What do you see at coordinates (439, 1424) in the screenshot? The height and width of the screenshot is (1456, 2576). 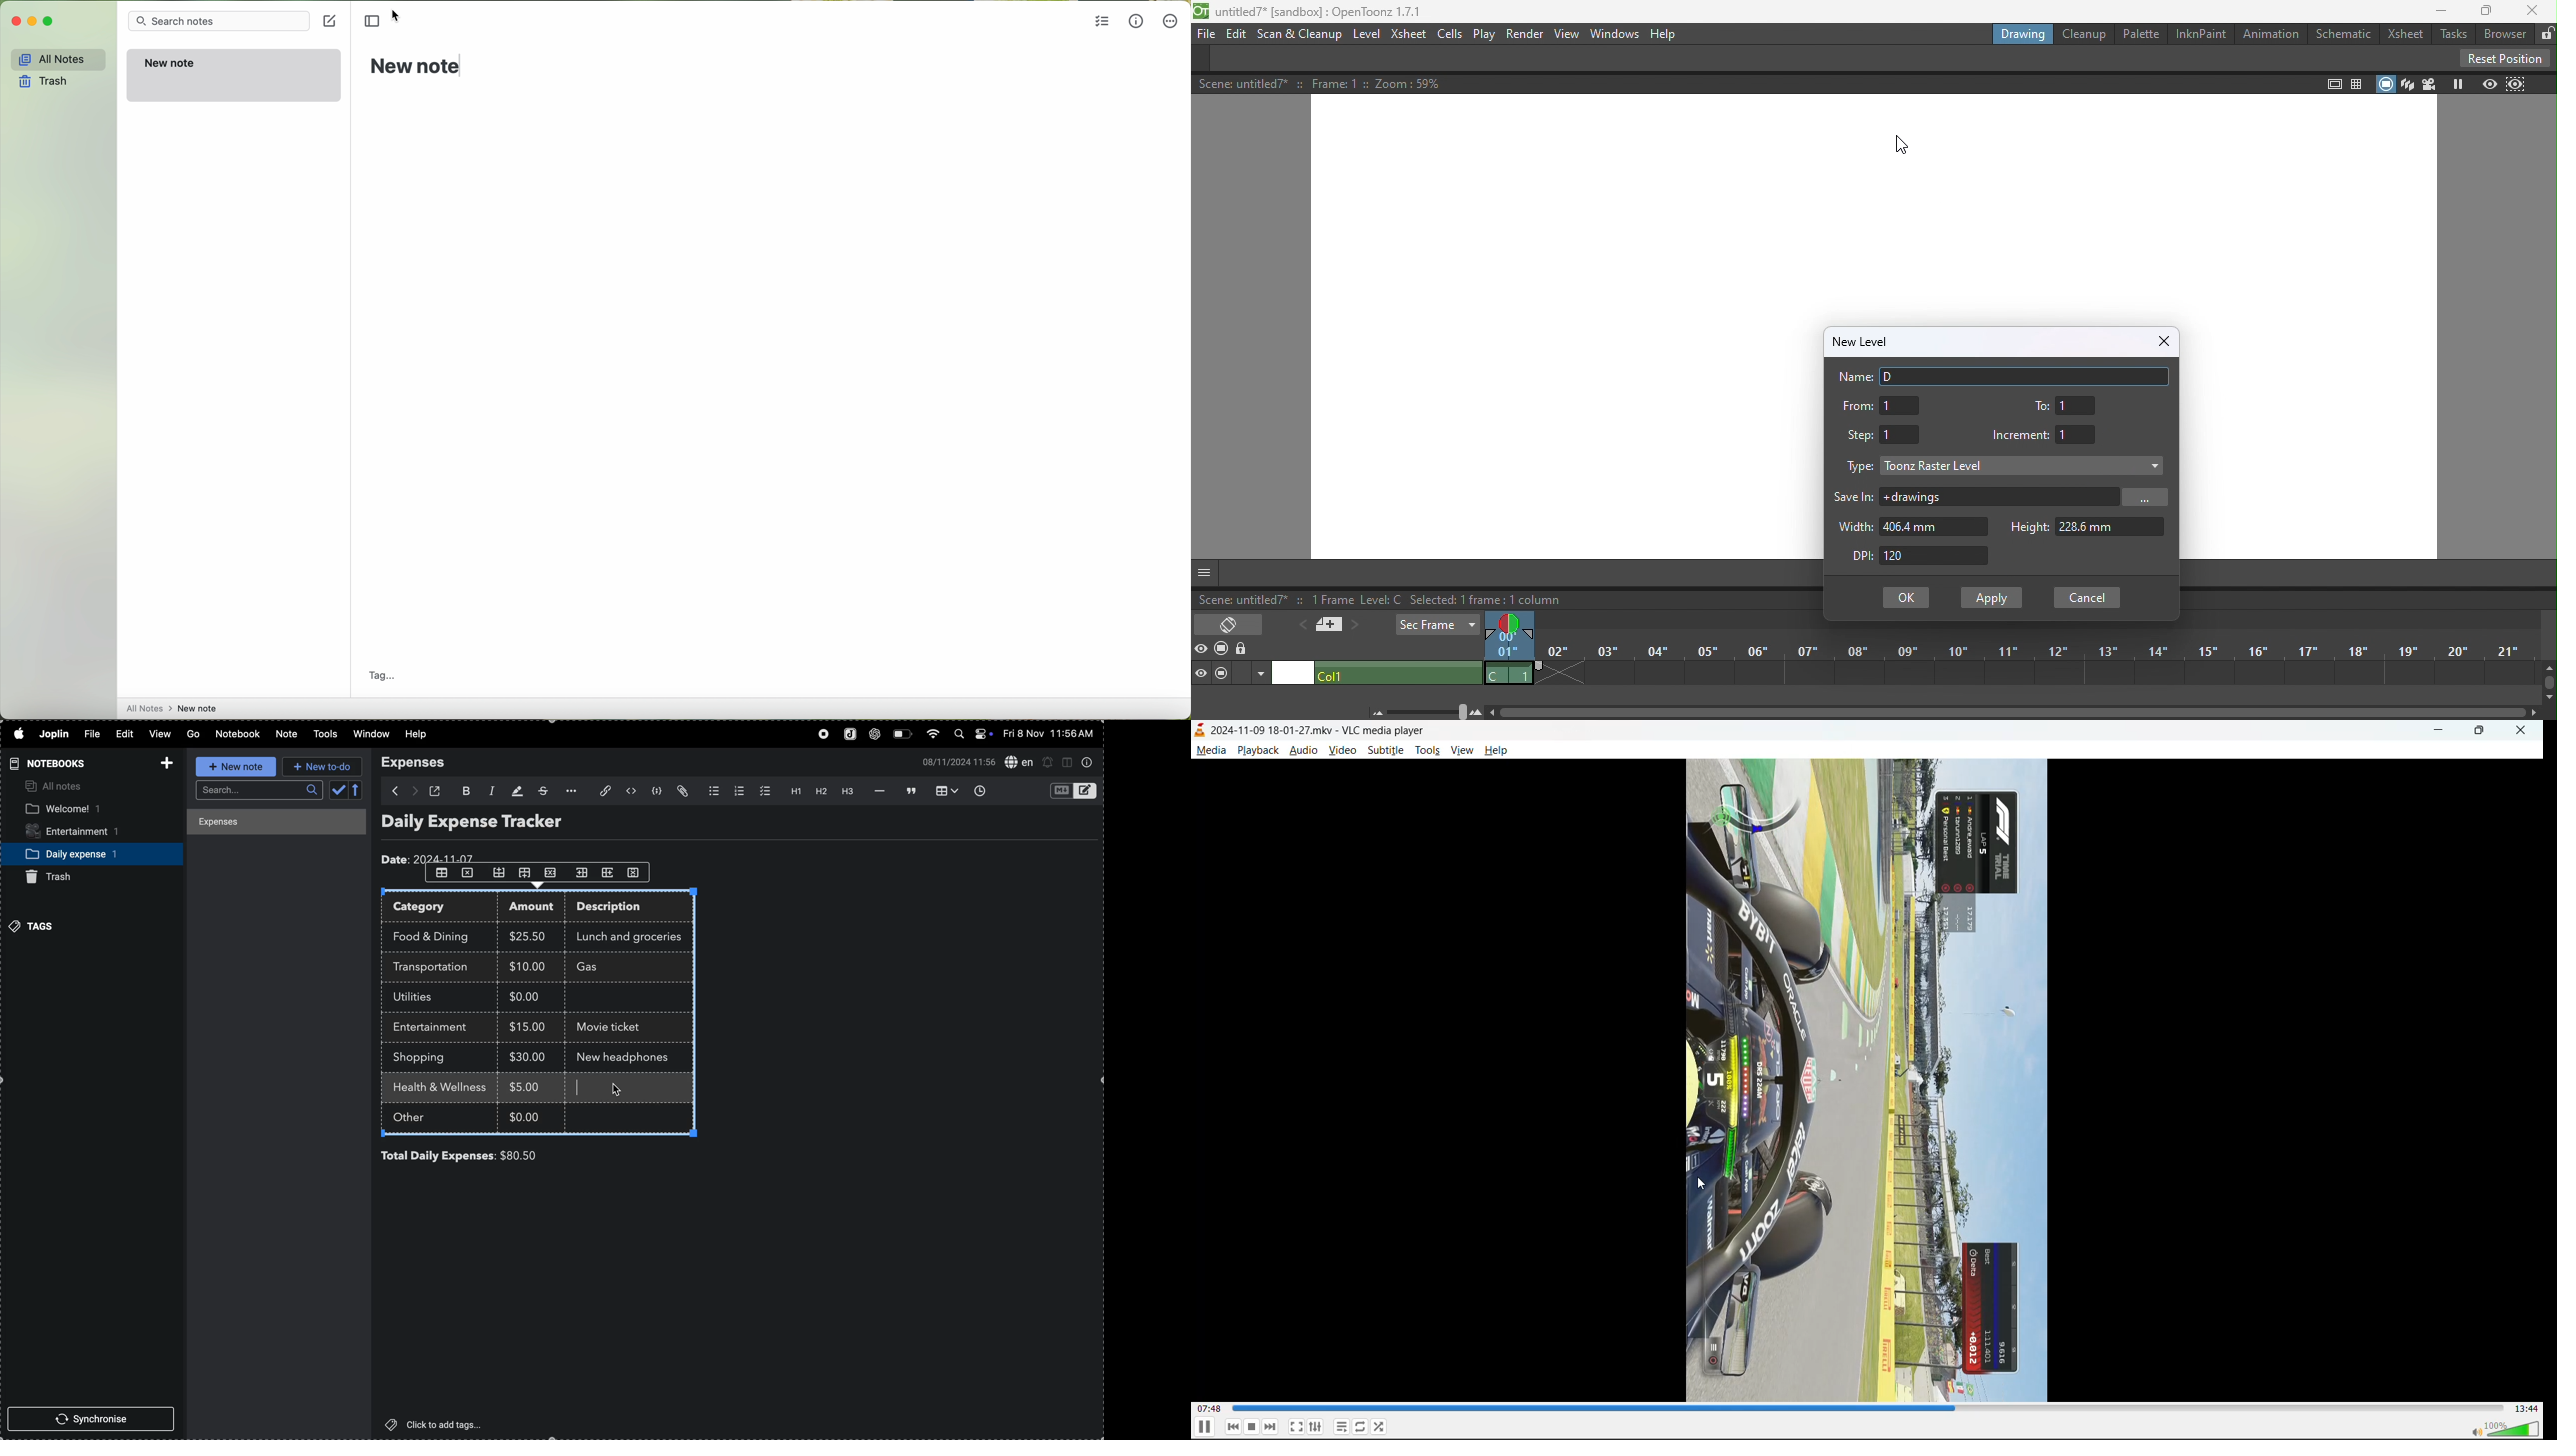 I see `click to add tags` at bounding box center [439, 1424].